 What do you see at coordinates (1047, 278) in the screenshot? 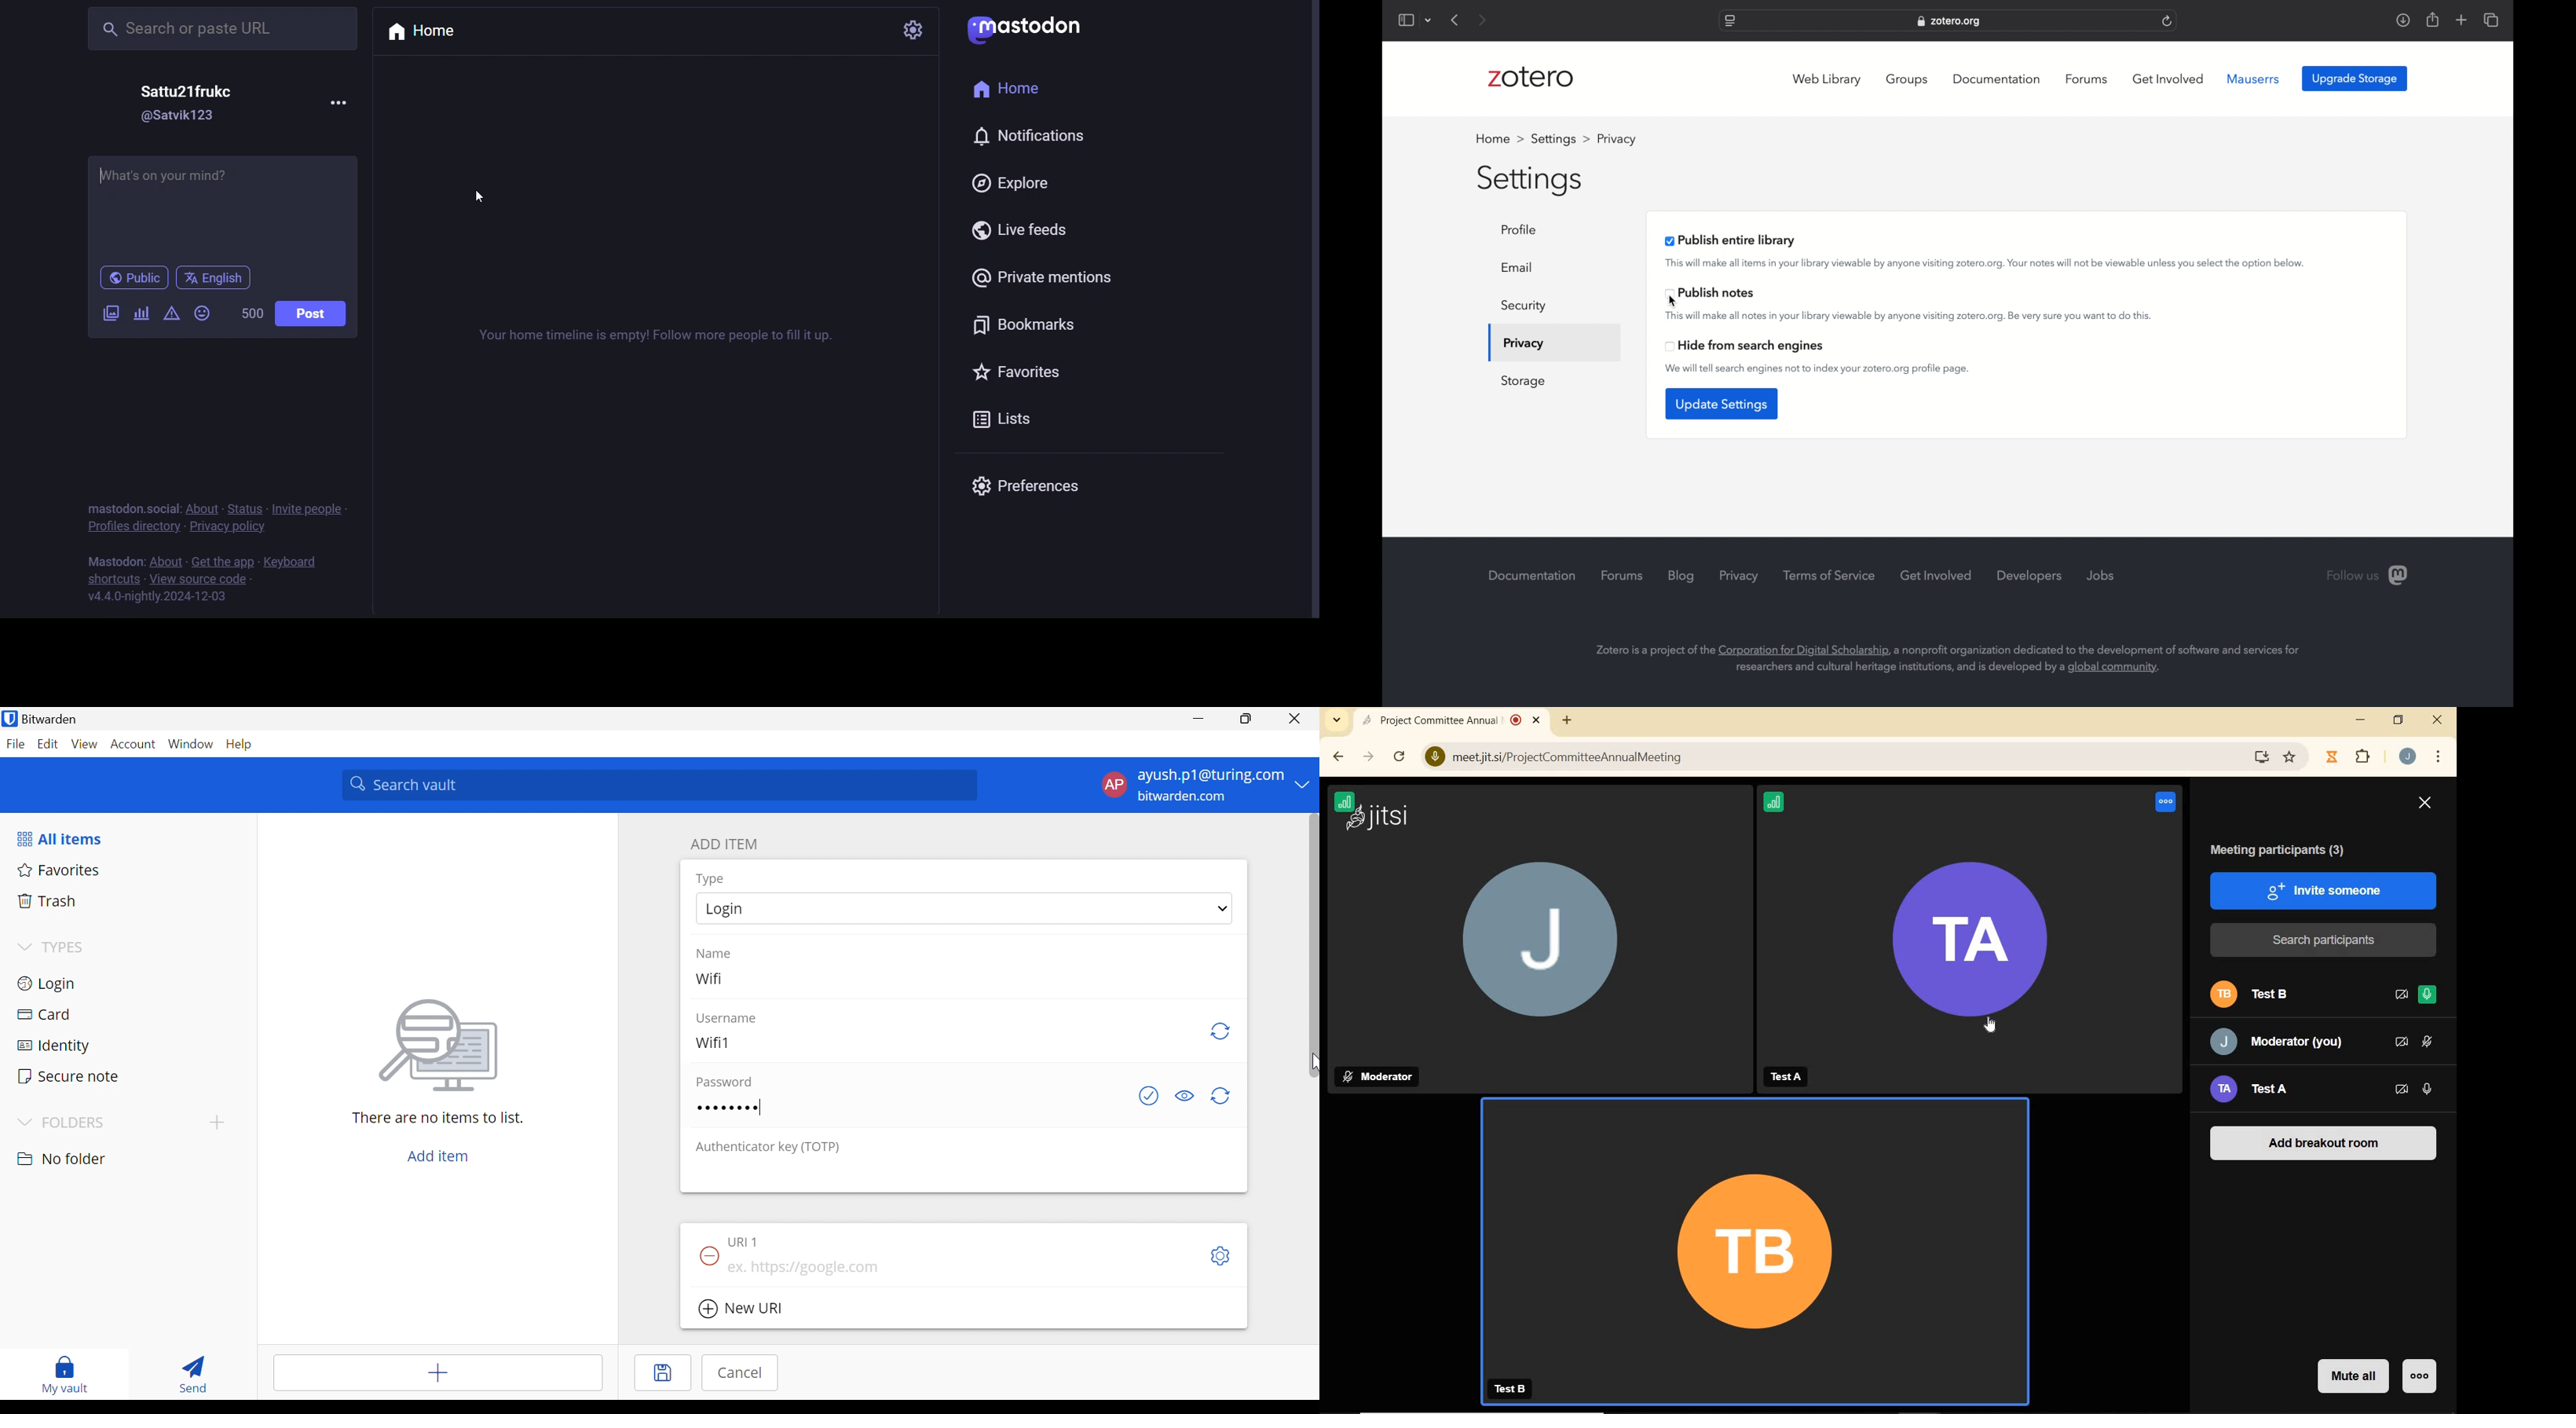
I see `private mention` at bounding box center [1047, 278].